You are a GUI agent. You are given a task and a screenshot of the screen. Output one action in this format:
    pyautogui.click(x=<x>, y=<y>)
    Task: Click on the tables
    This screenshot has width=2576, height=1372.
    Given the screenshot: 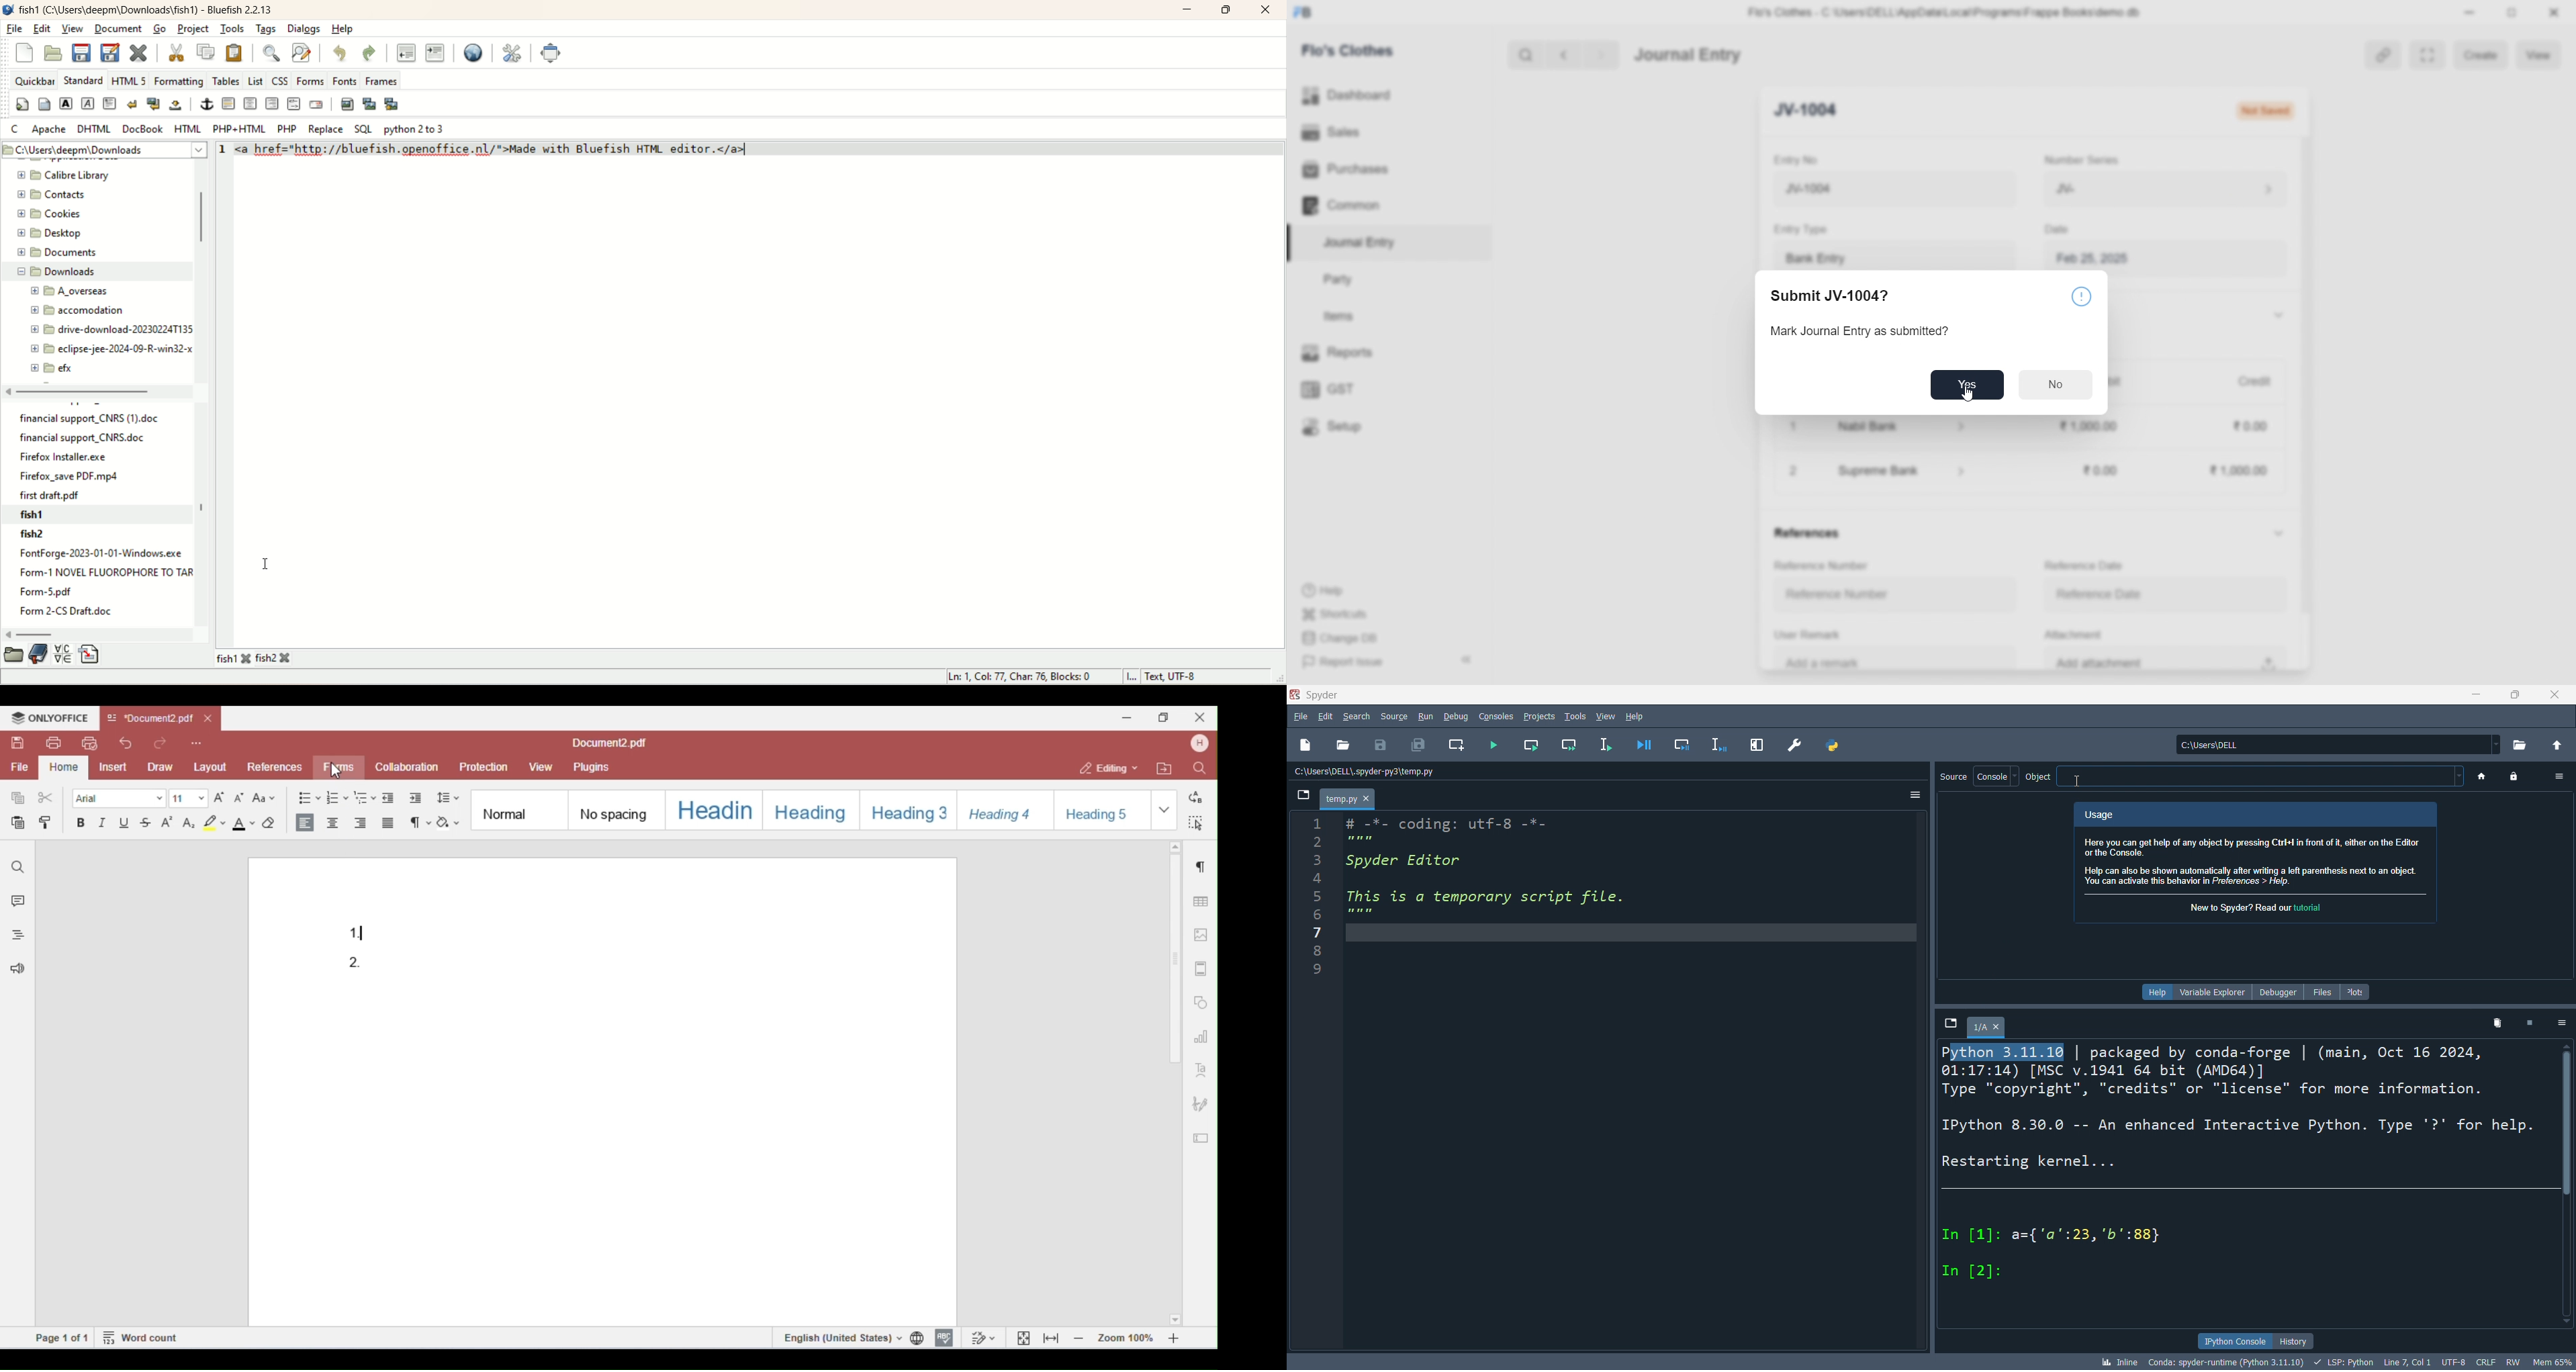 What is the action you would take?
    pyautogui.click(x=227, y=80)
    